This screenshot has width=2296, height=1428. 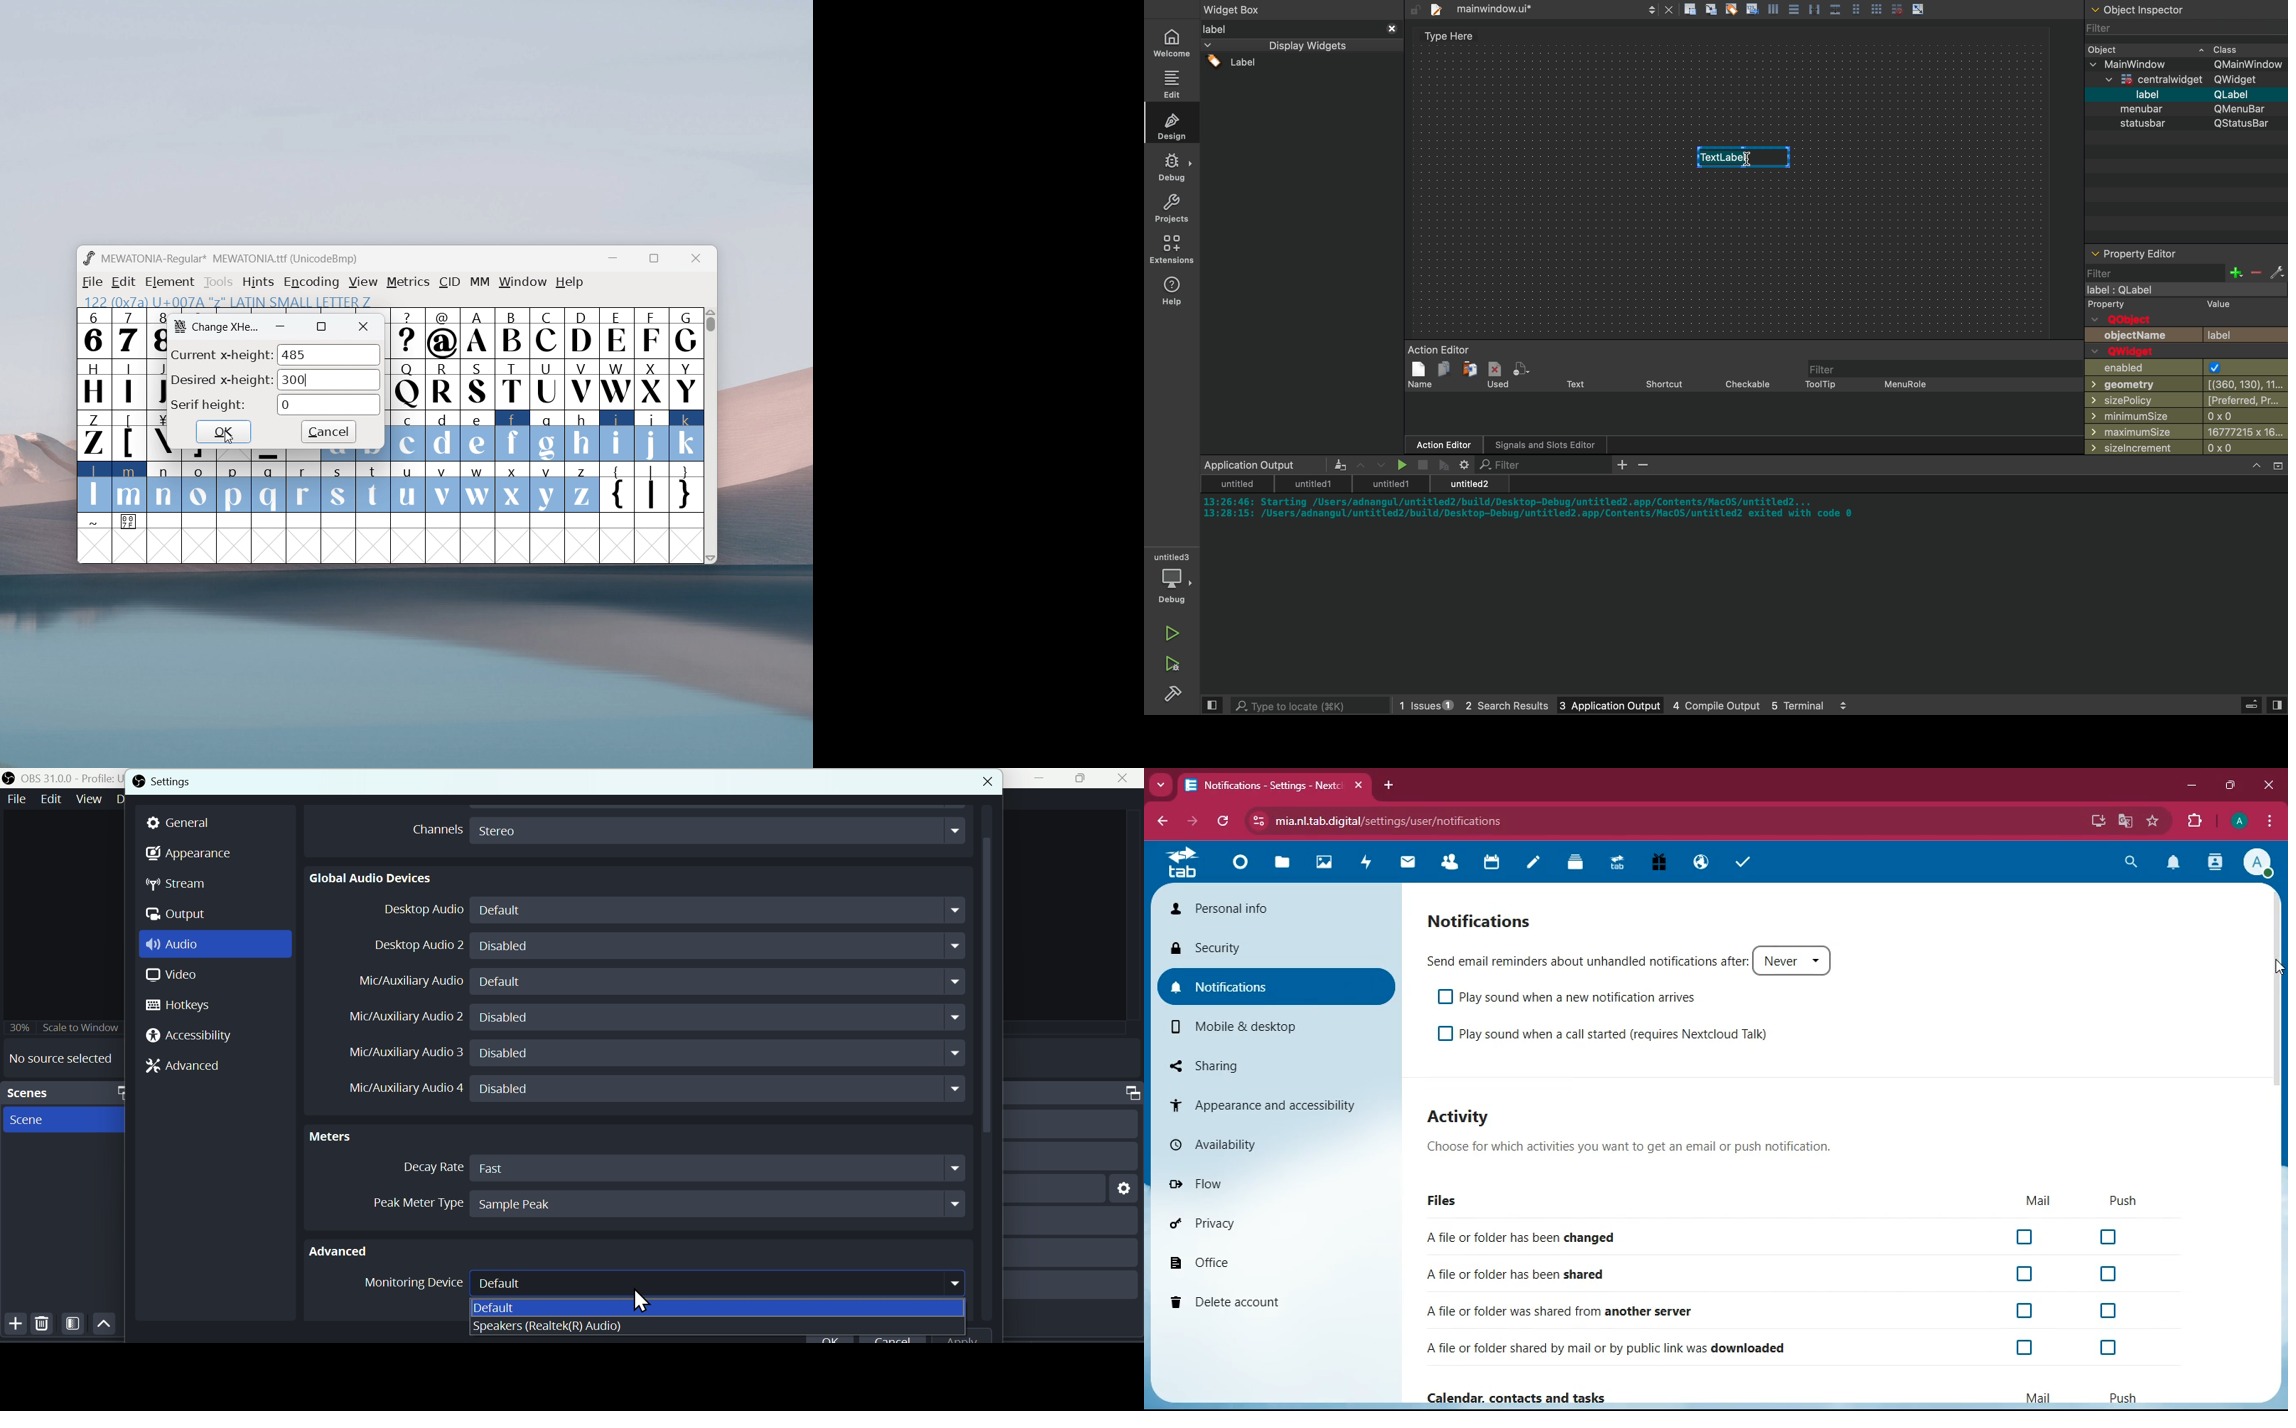 What do you see at coordinates (1275, 1260) in the screenshot?
I see `office` at bounding box center [1275, 1260].